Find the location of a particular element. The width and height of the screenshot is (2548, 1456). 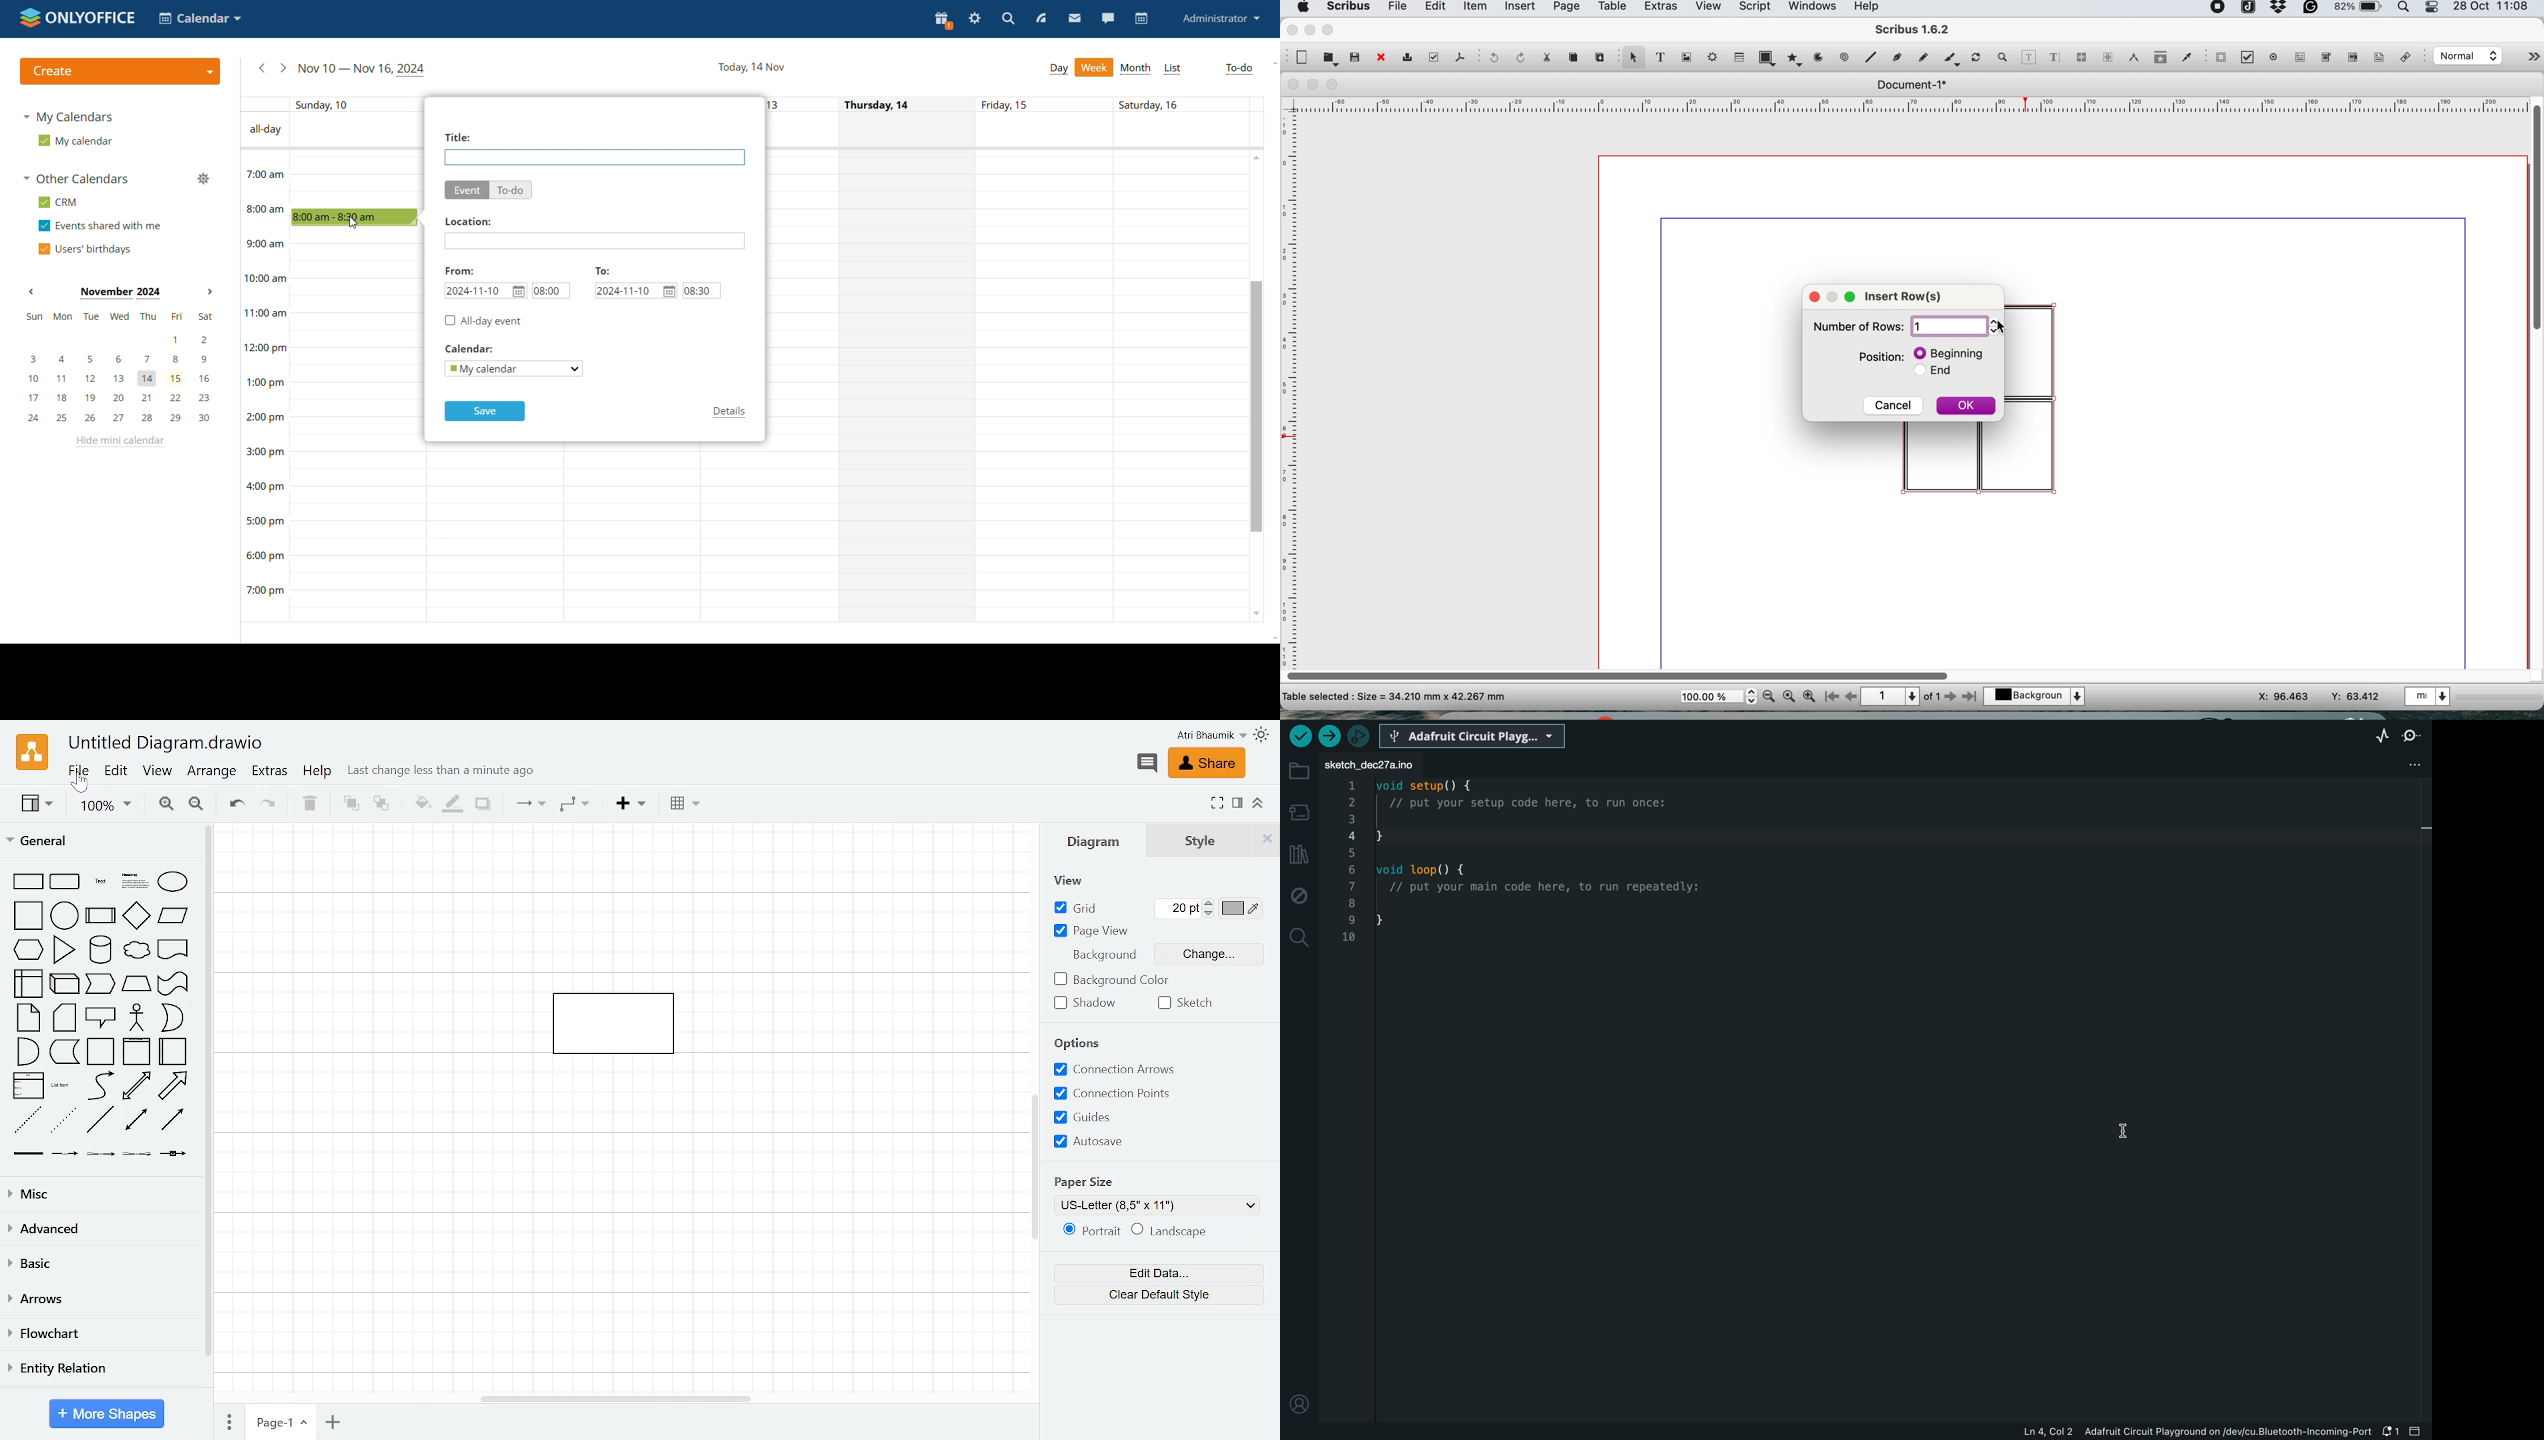

maximize is located at coordinates (1852, 297).